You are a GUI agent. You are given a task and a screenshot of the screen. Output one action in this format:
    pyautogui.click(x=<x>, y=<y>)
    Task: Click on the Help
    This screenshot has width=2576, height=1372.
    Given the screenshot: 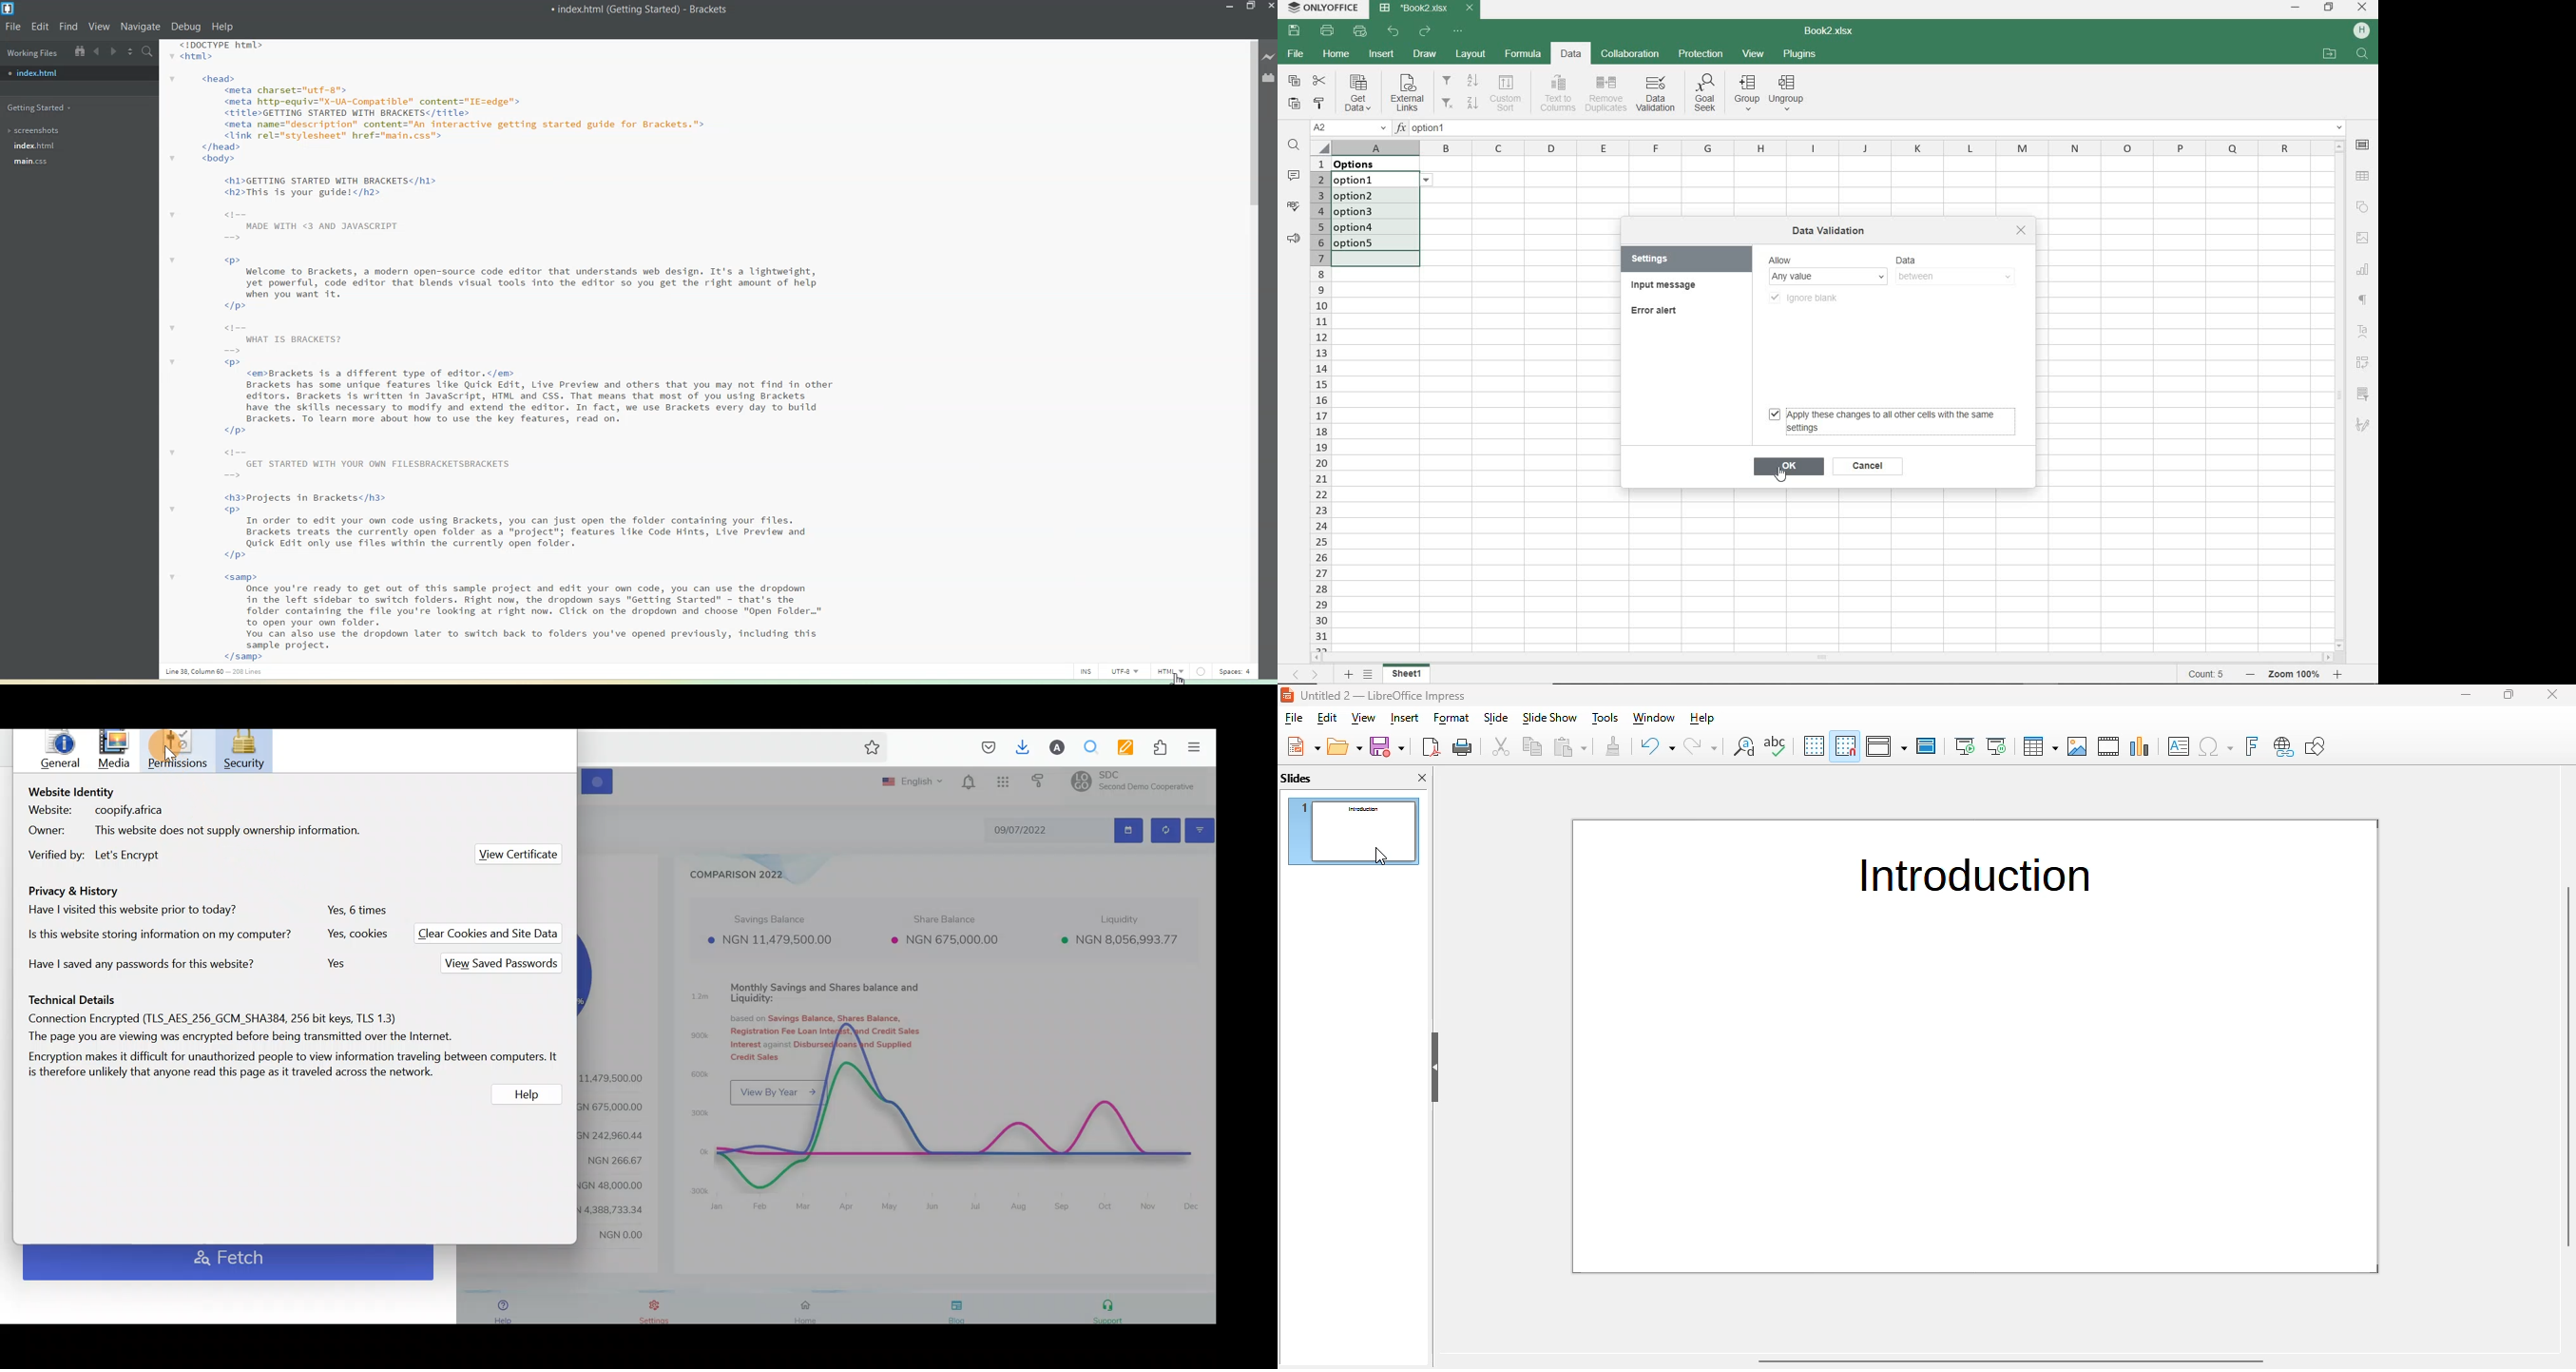 What is the action you would take?
    pyautogui.click(x=222, y=27)
    